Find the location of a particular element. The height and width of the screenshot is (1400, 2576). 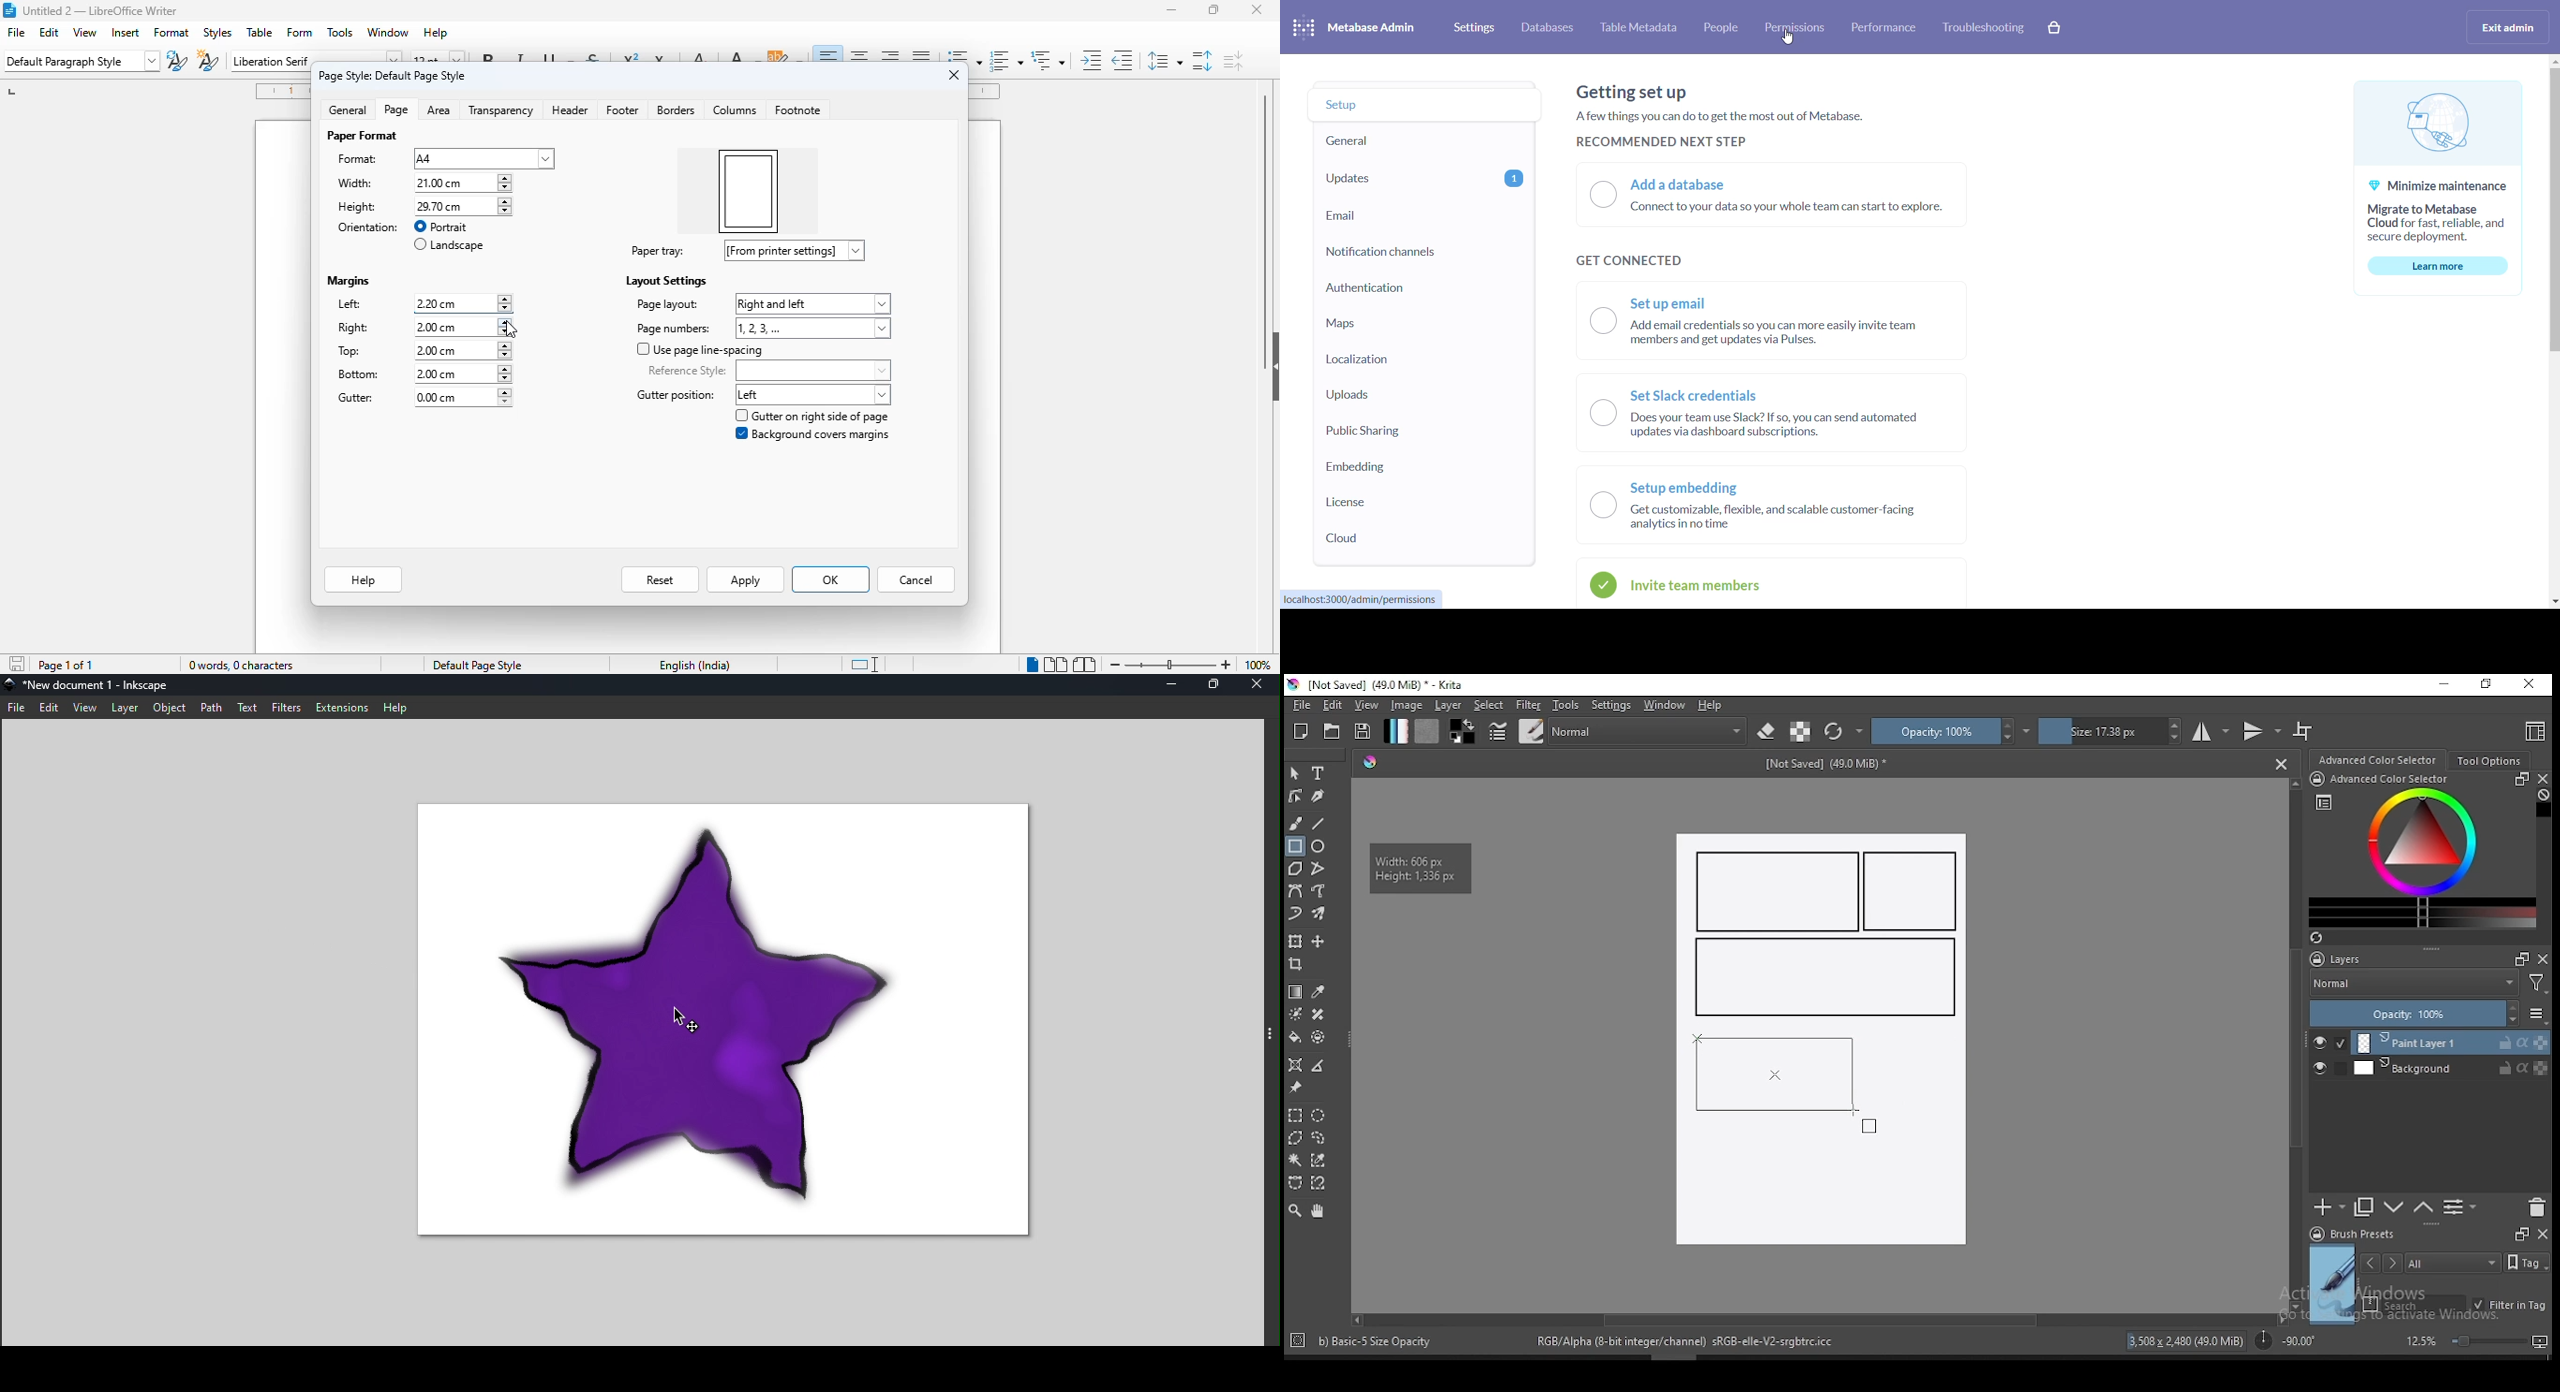

page 1 of 1 is located at coordinates (66, 665).